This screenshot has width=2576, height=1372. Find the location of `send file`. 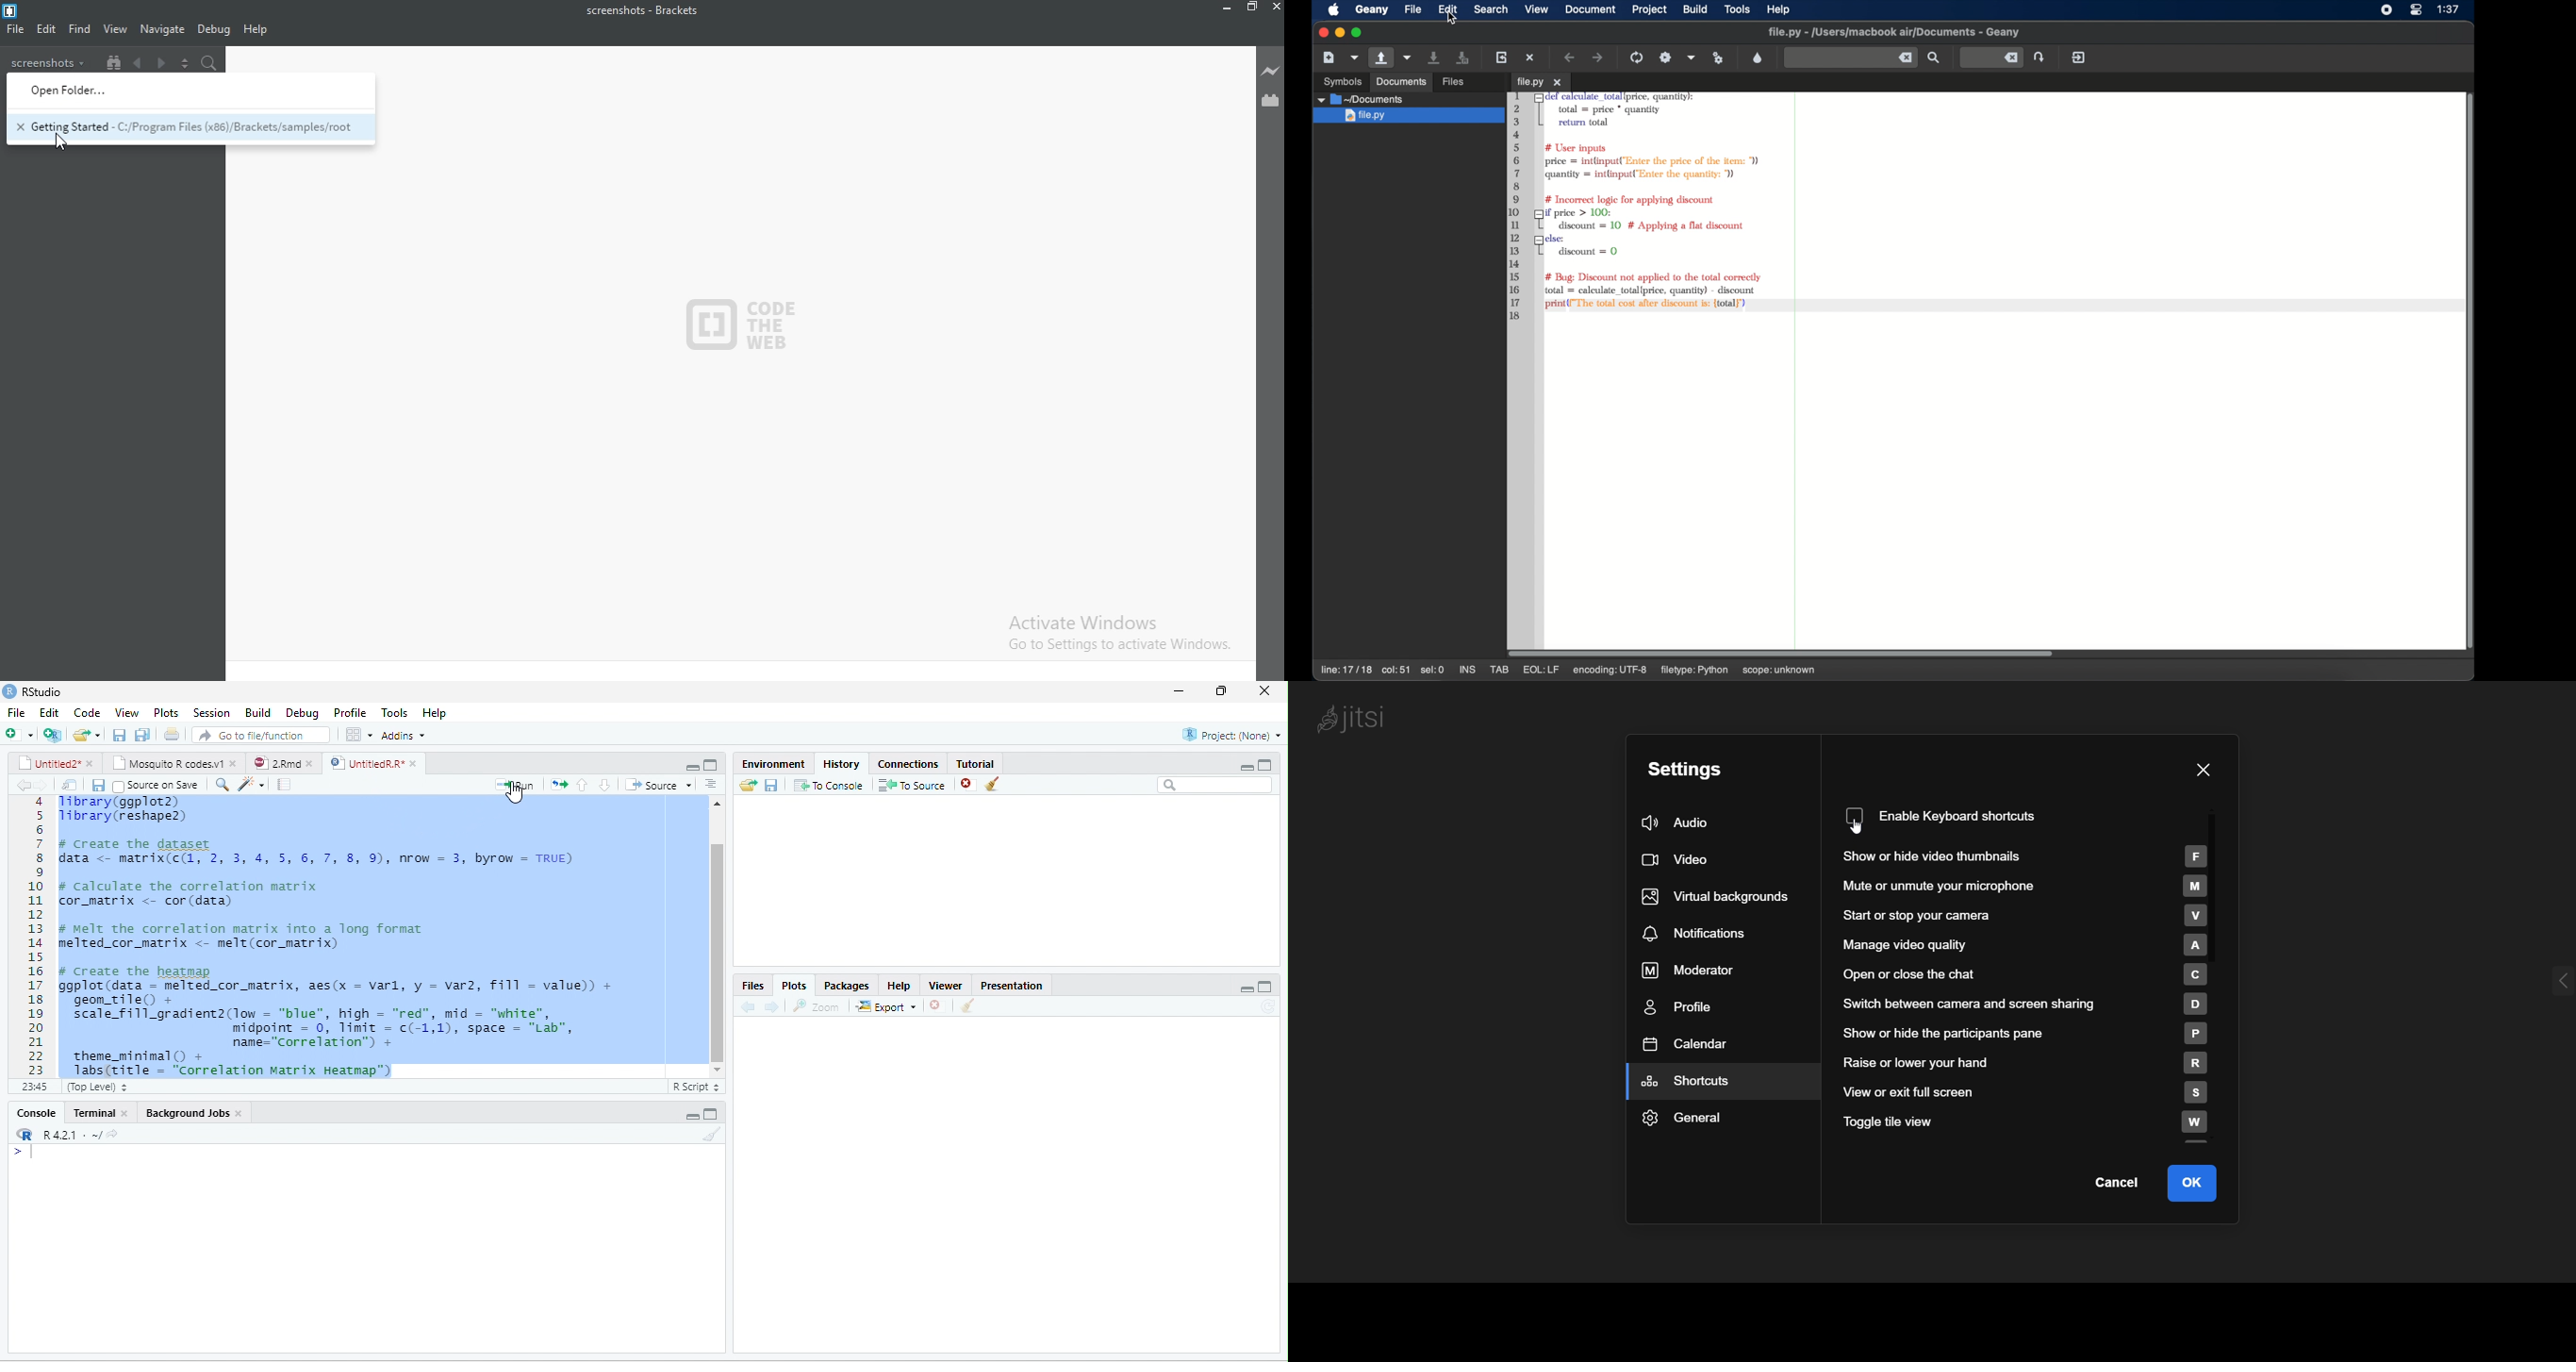

send file is located at coordinates (741, 785).